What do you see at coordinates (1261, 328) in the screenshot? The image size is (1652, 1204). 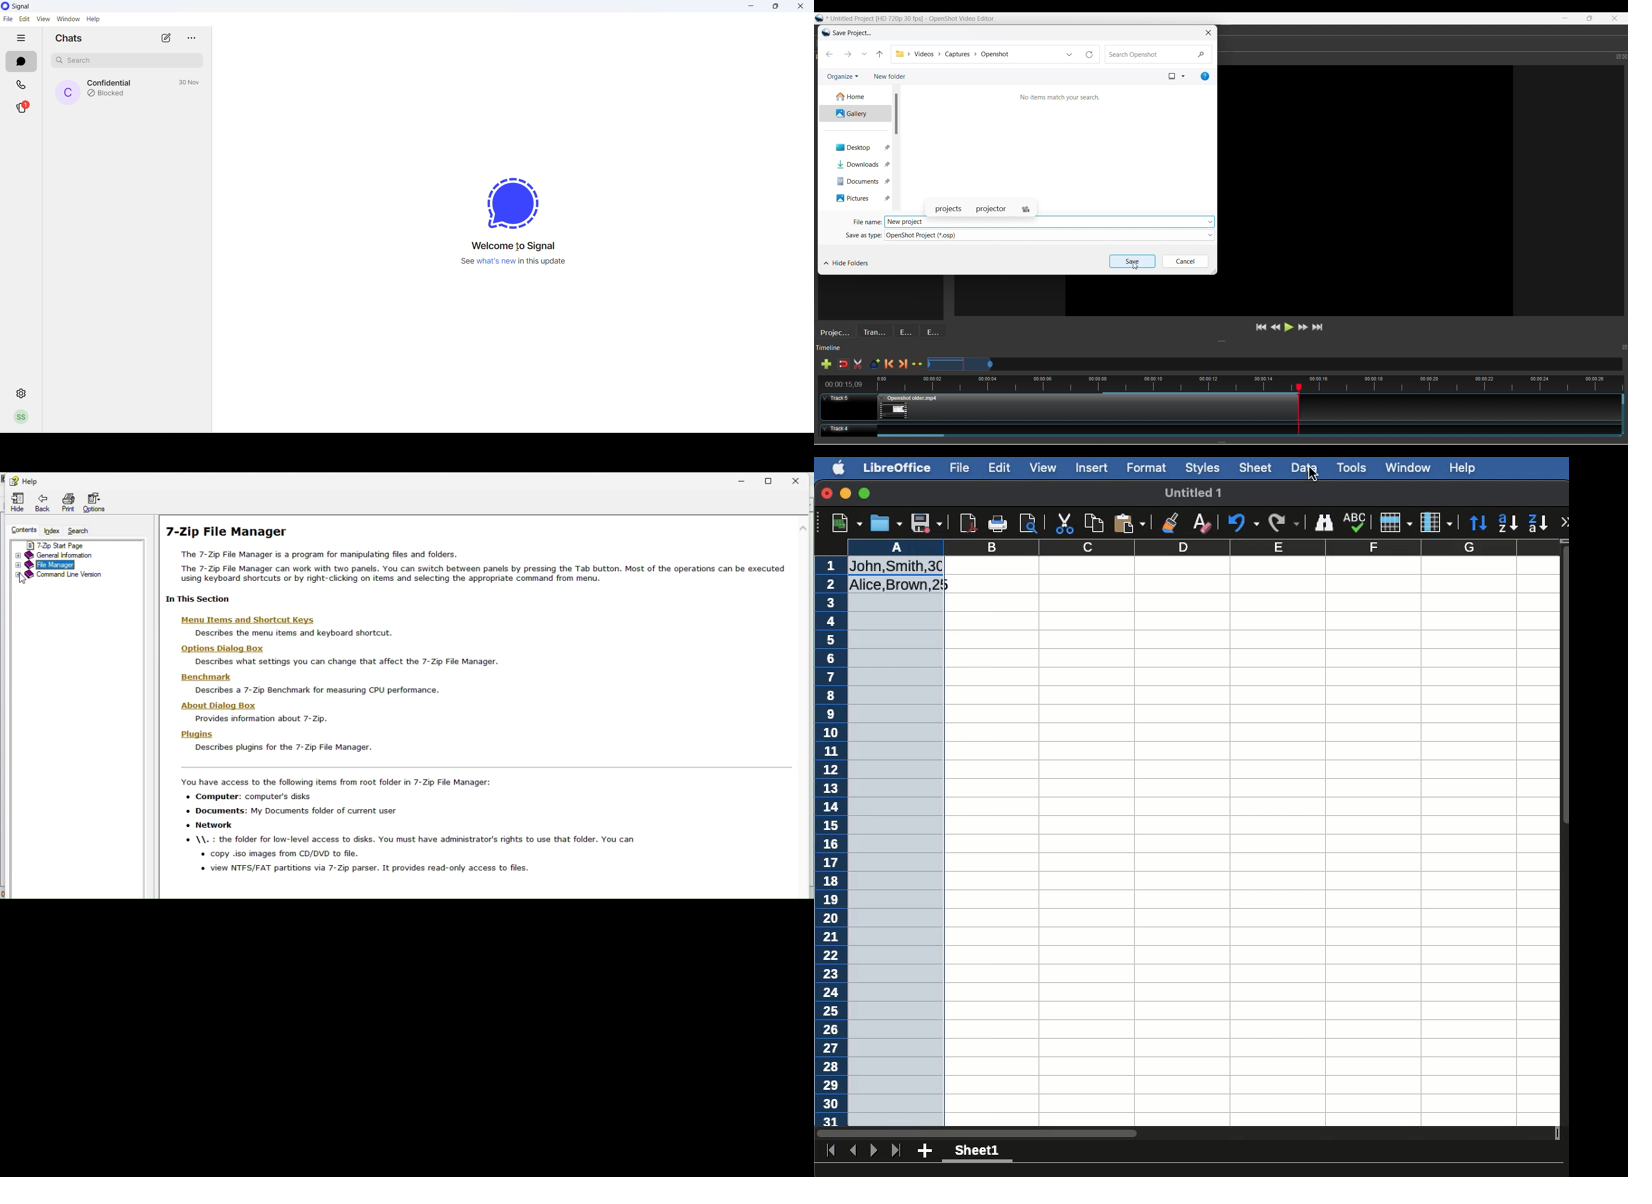 I see `Jump to start` at bounding box center [1261, 328].